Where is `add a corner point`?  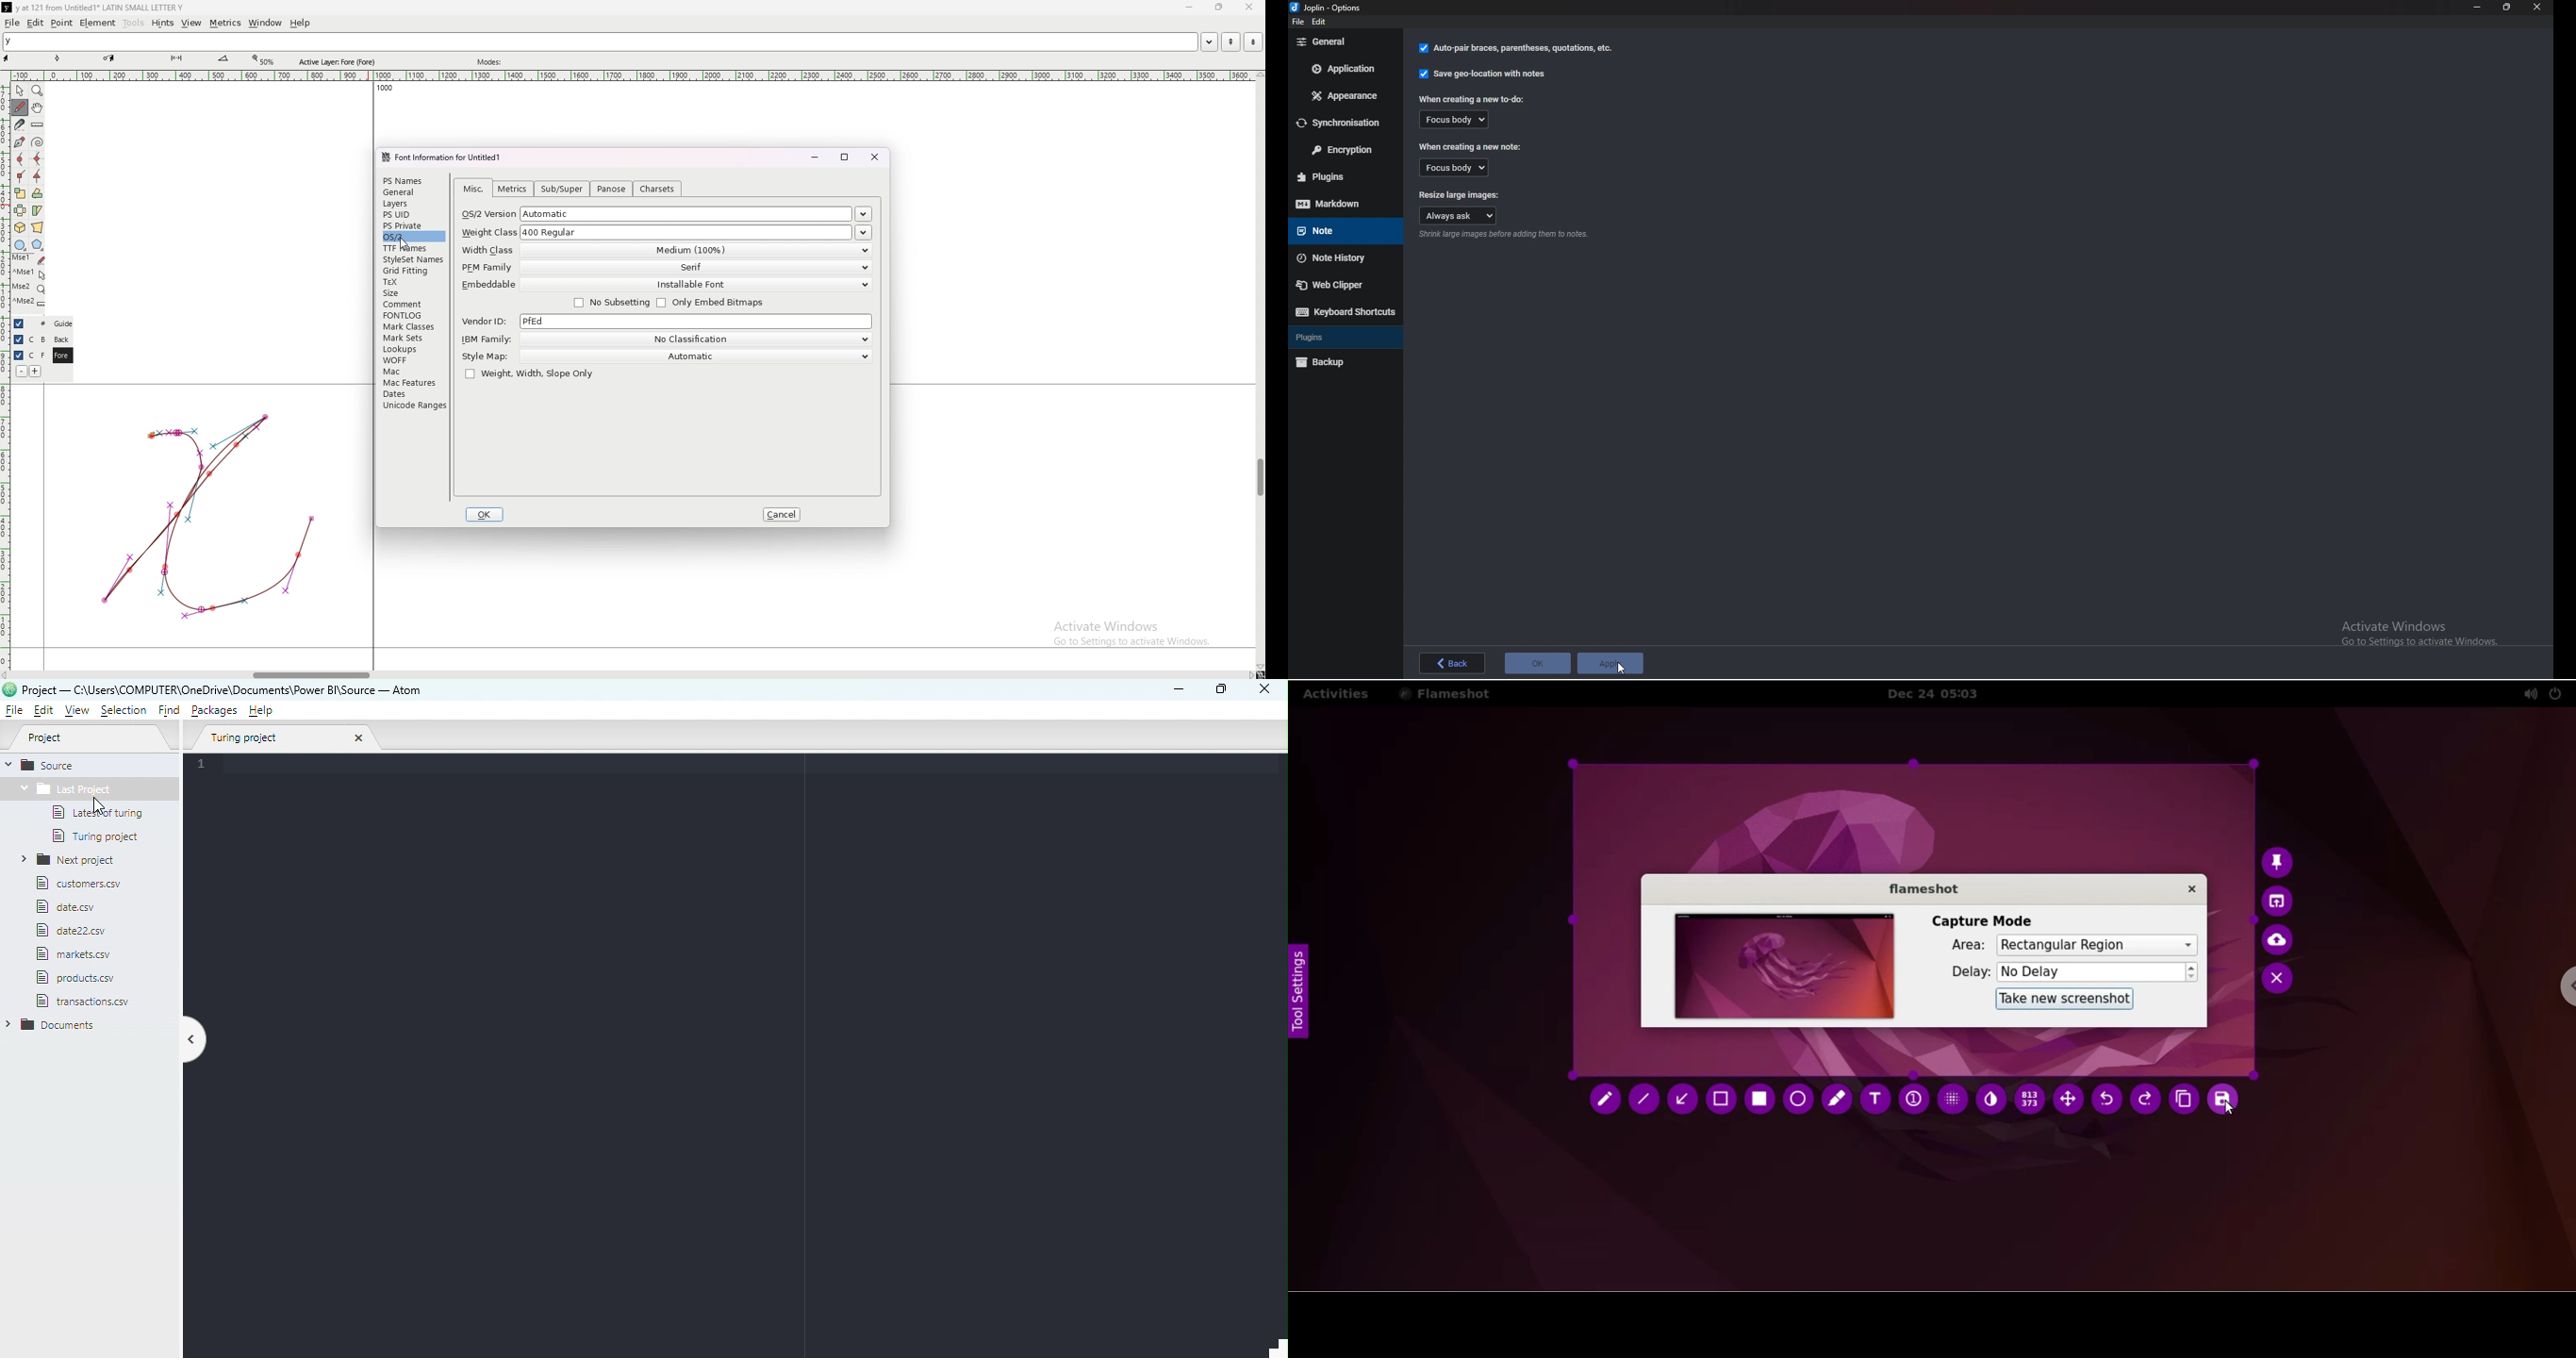
add a corner point is located at coordinates (20, 176).